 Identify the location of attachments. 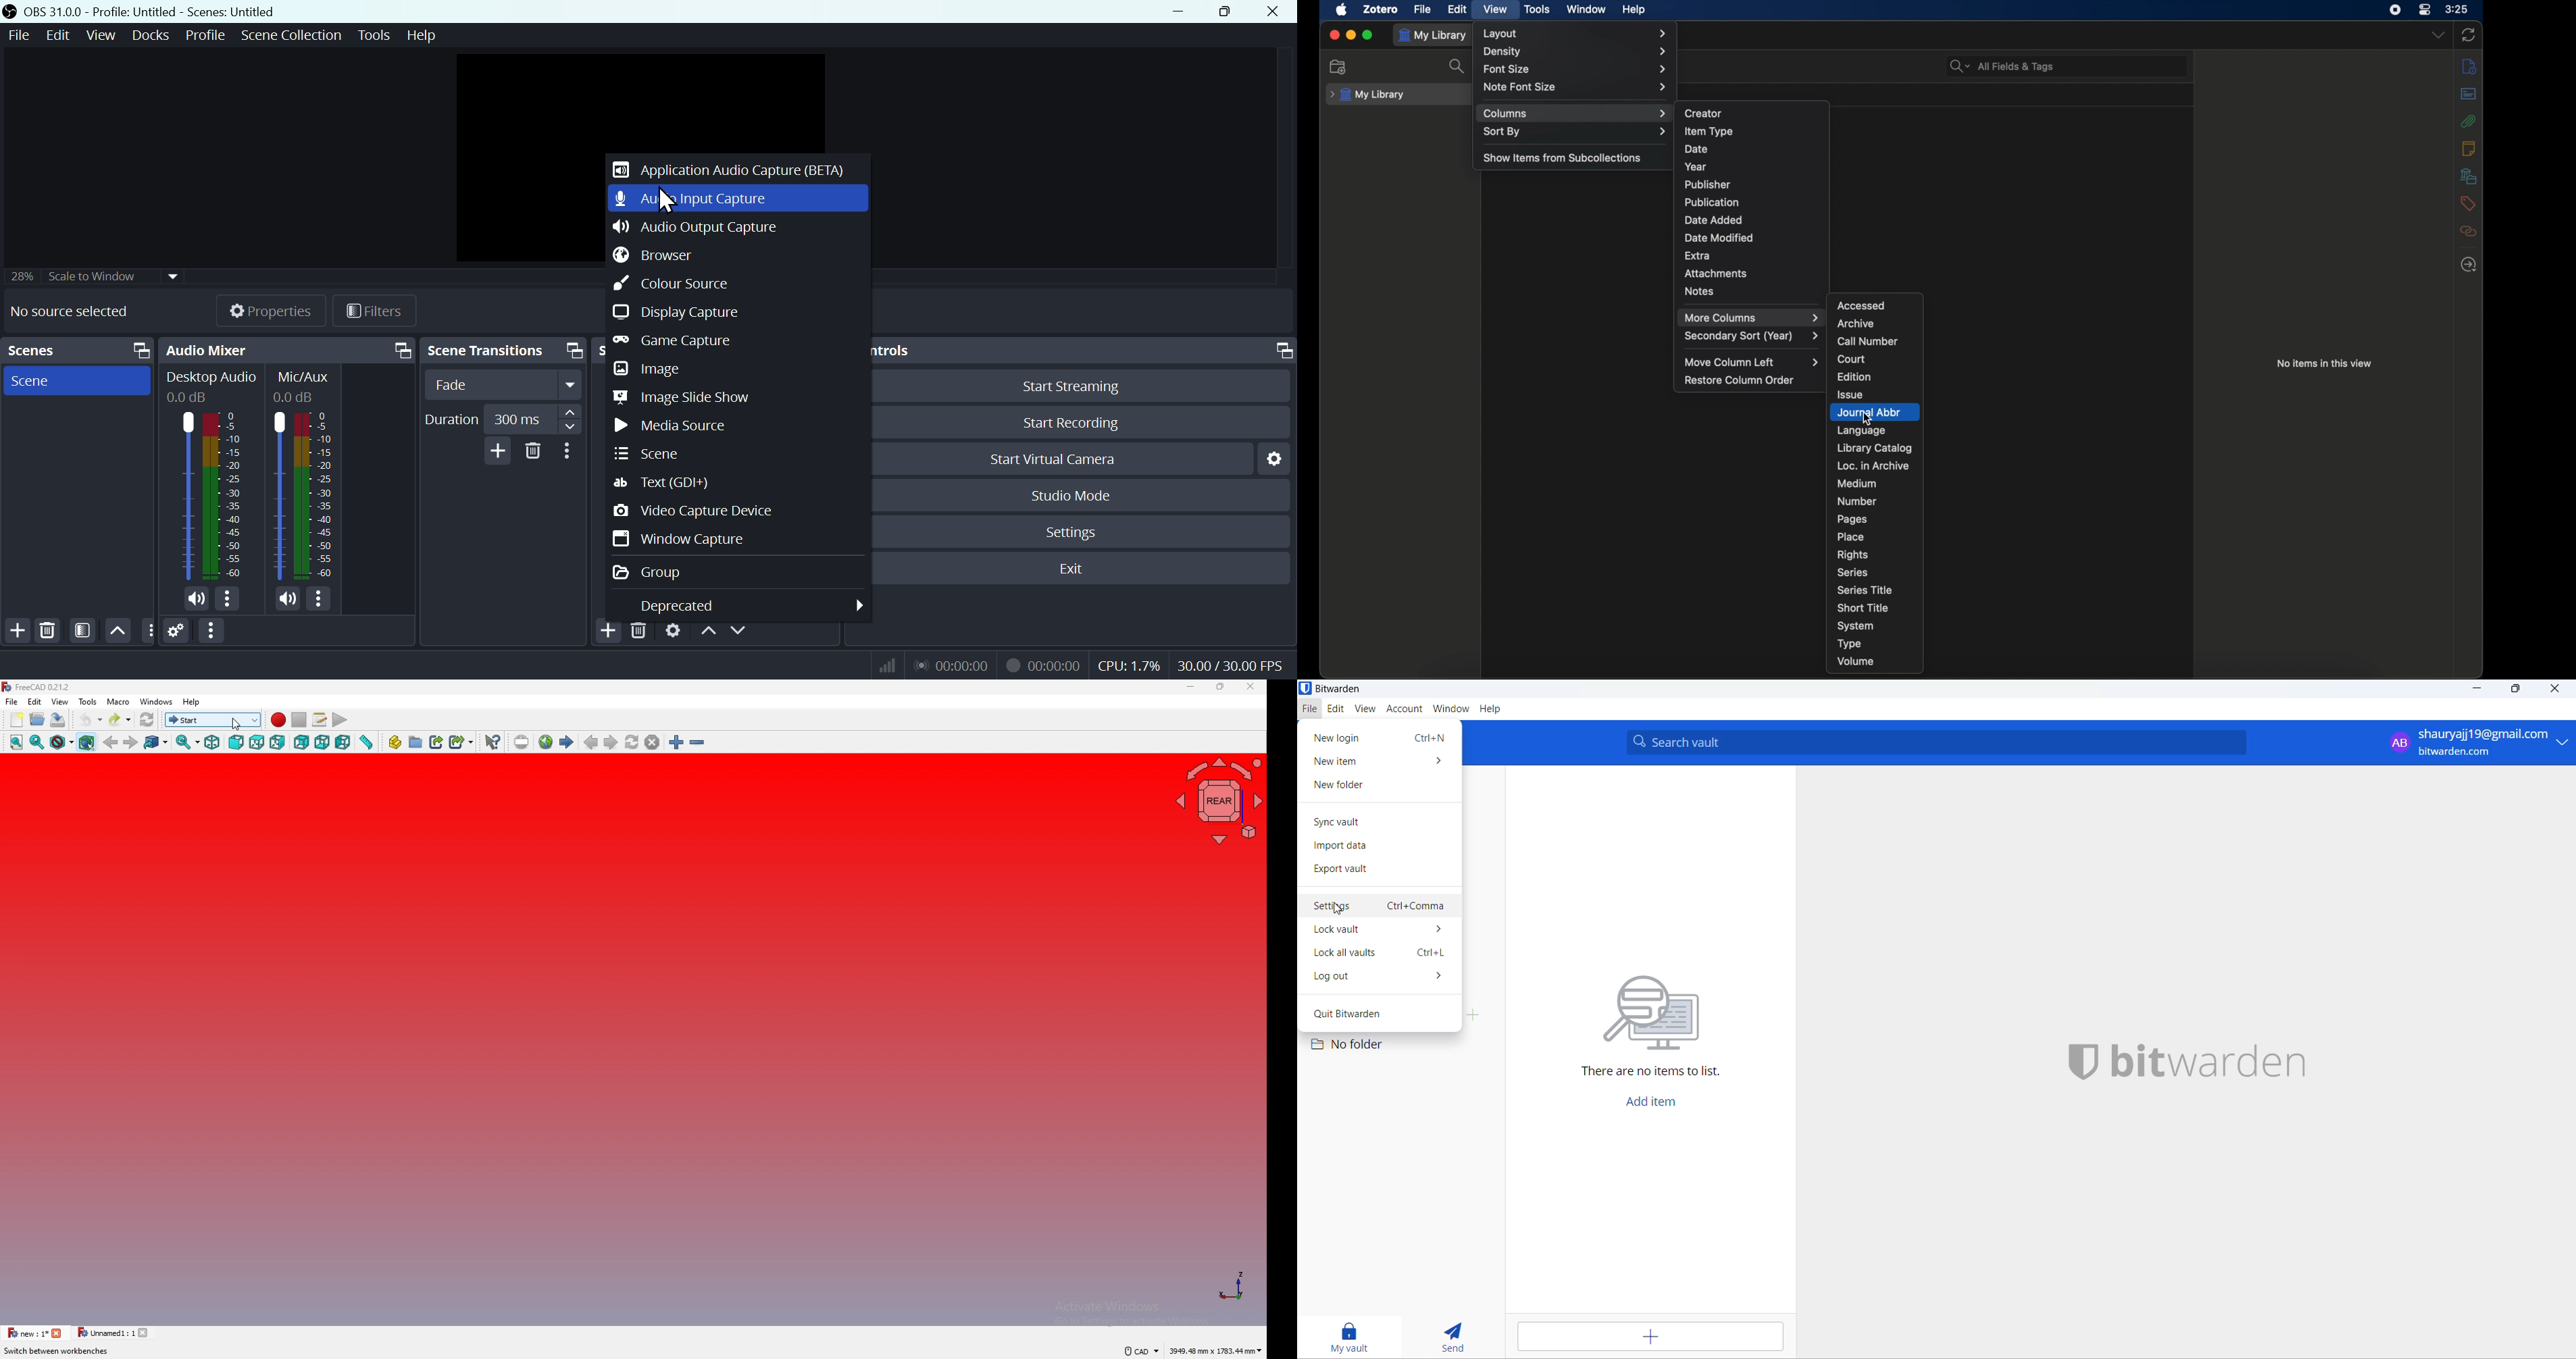
(1716, 274).